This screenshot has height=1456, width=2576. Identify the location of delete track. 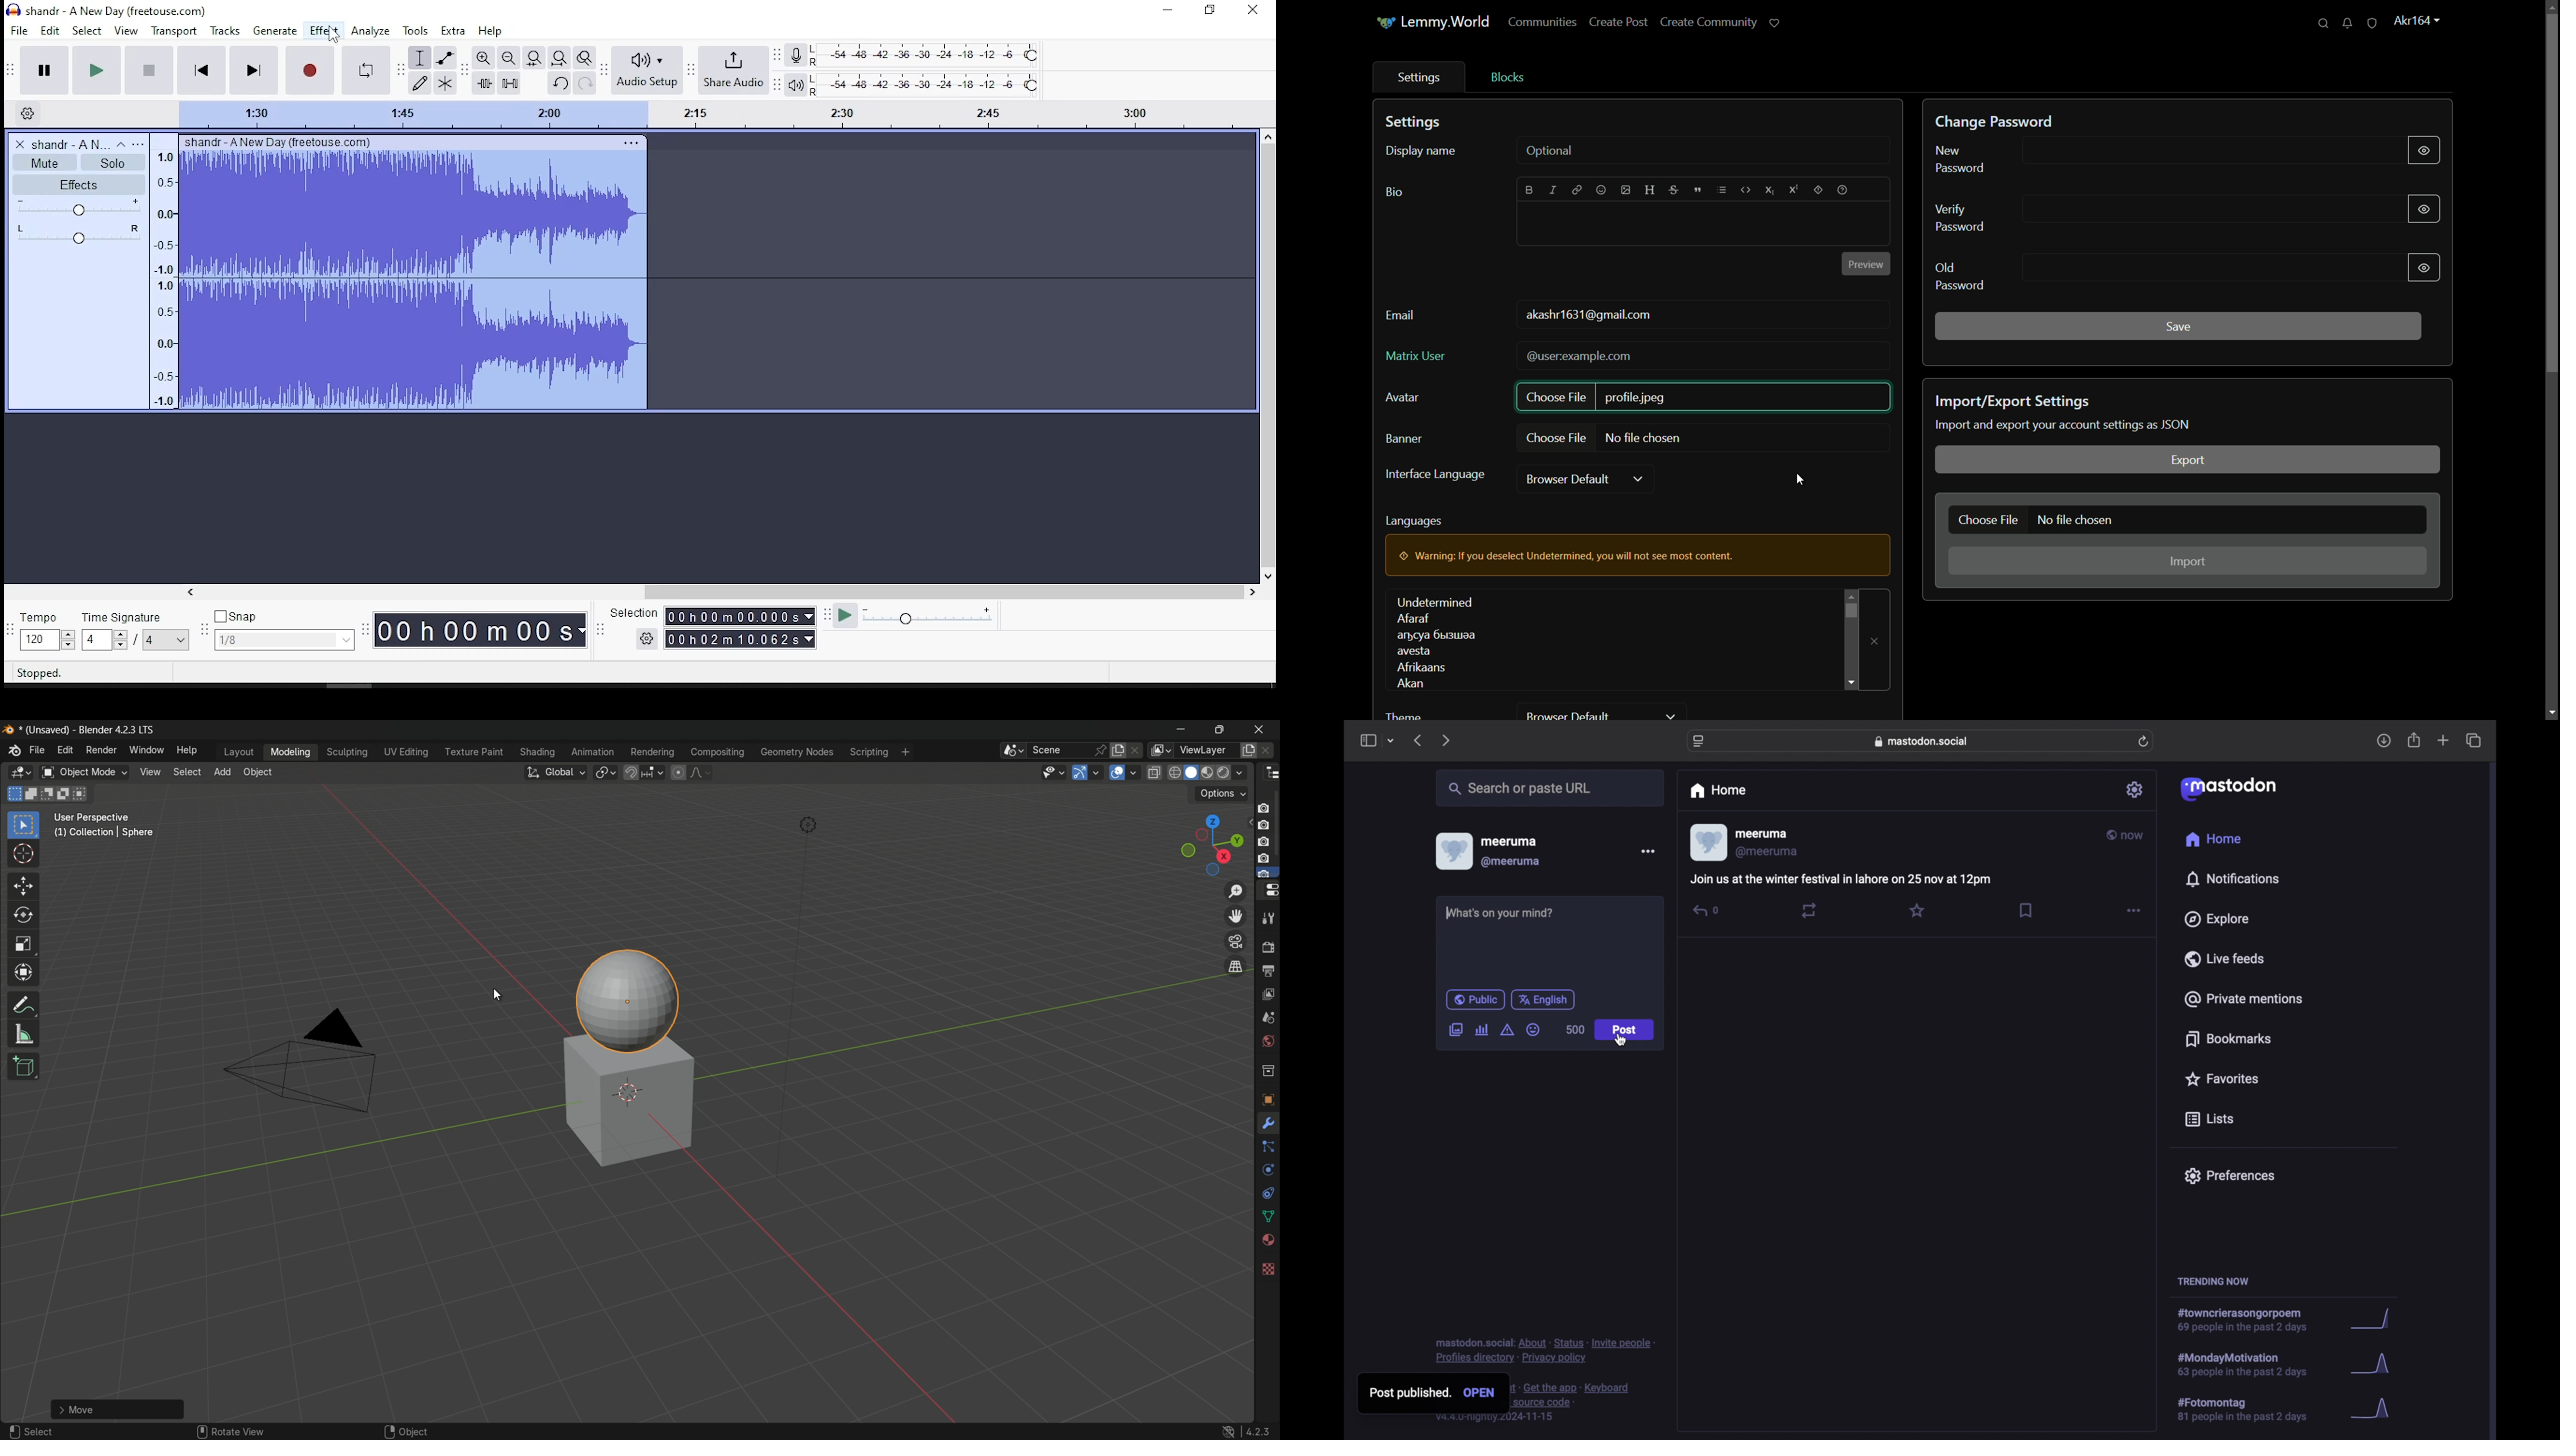
(20, 144).